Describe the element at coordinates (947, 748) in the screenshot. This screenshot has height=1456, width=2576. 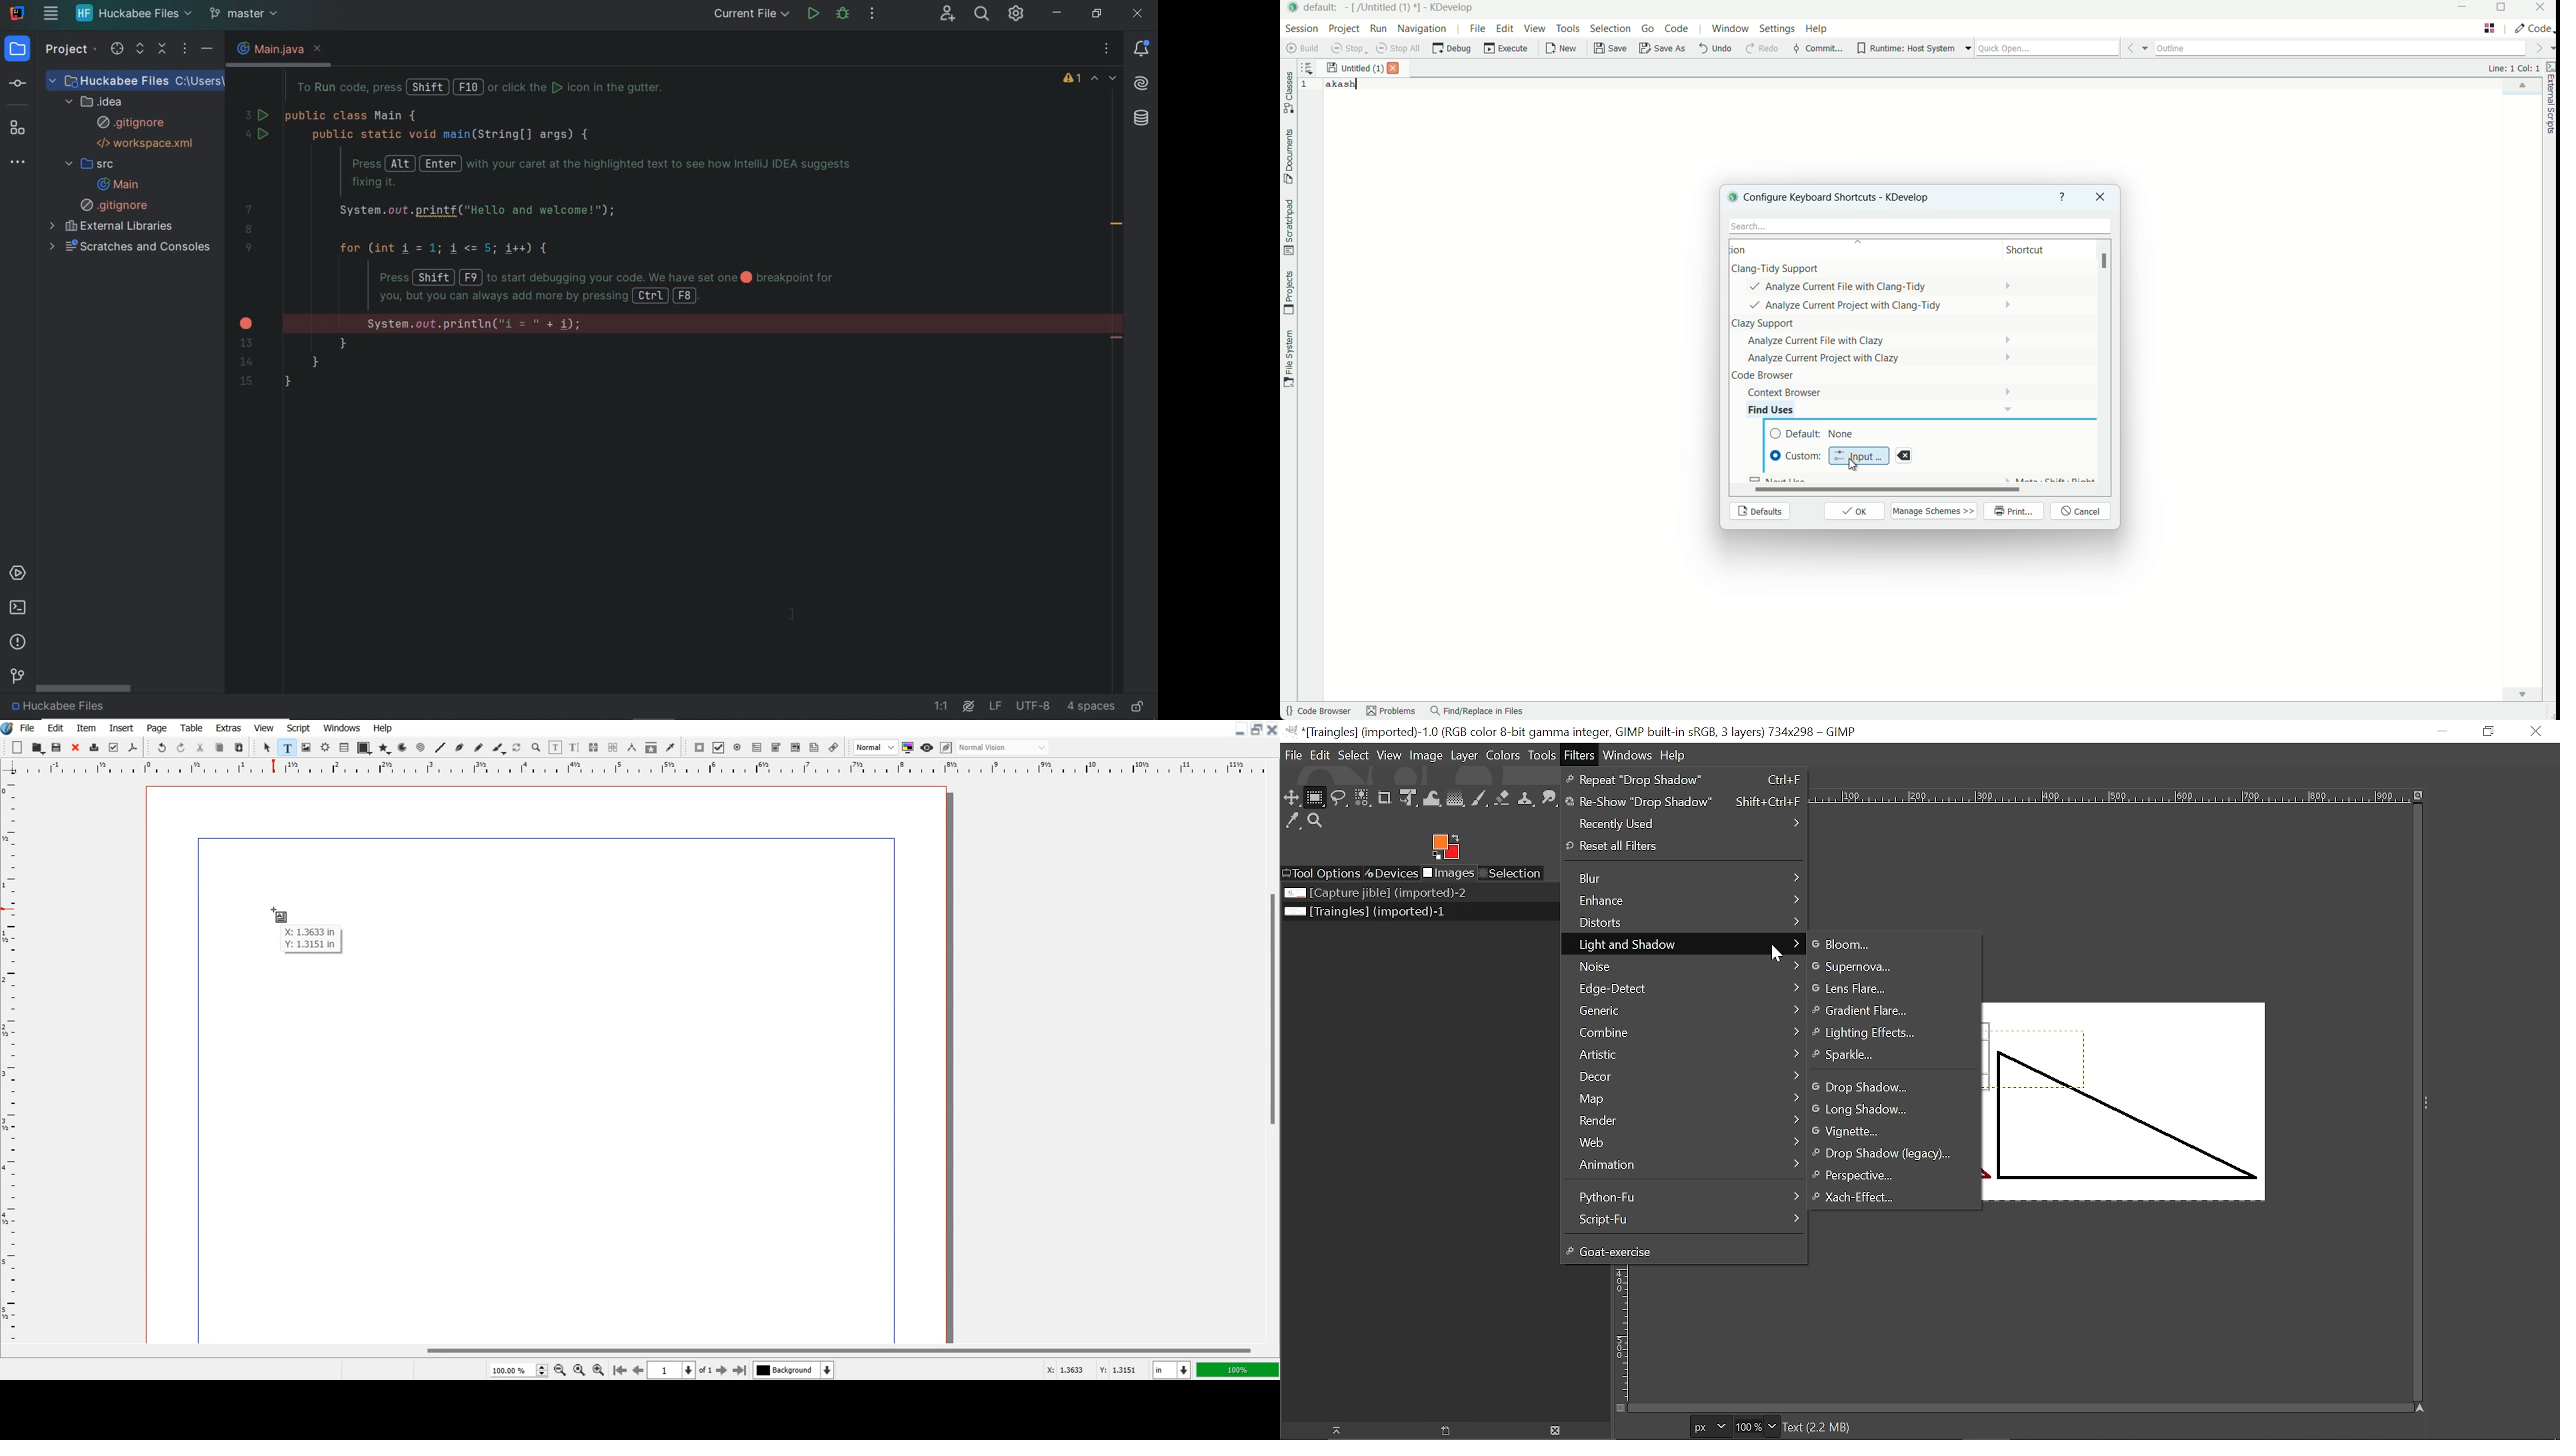
I see `Edit in preview` at that location.